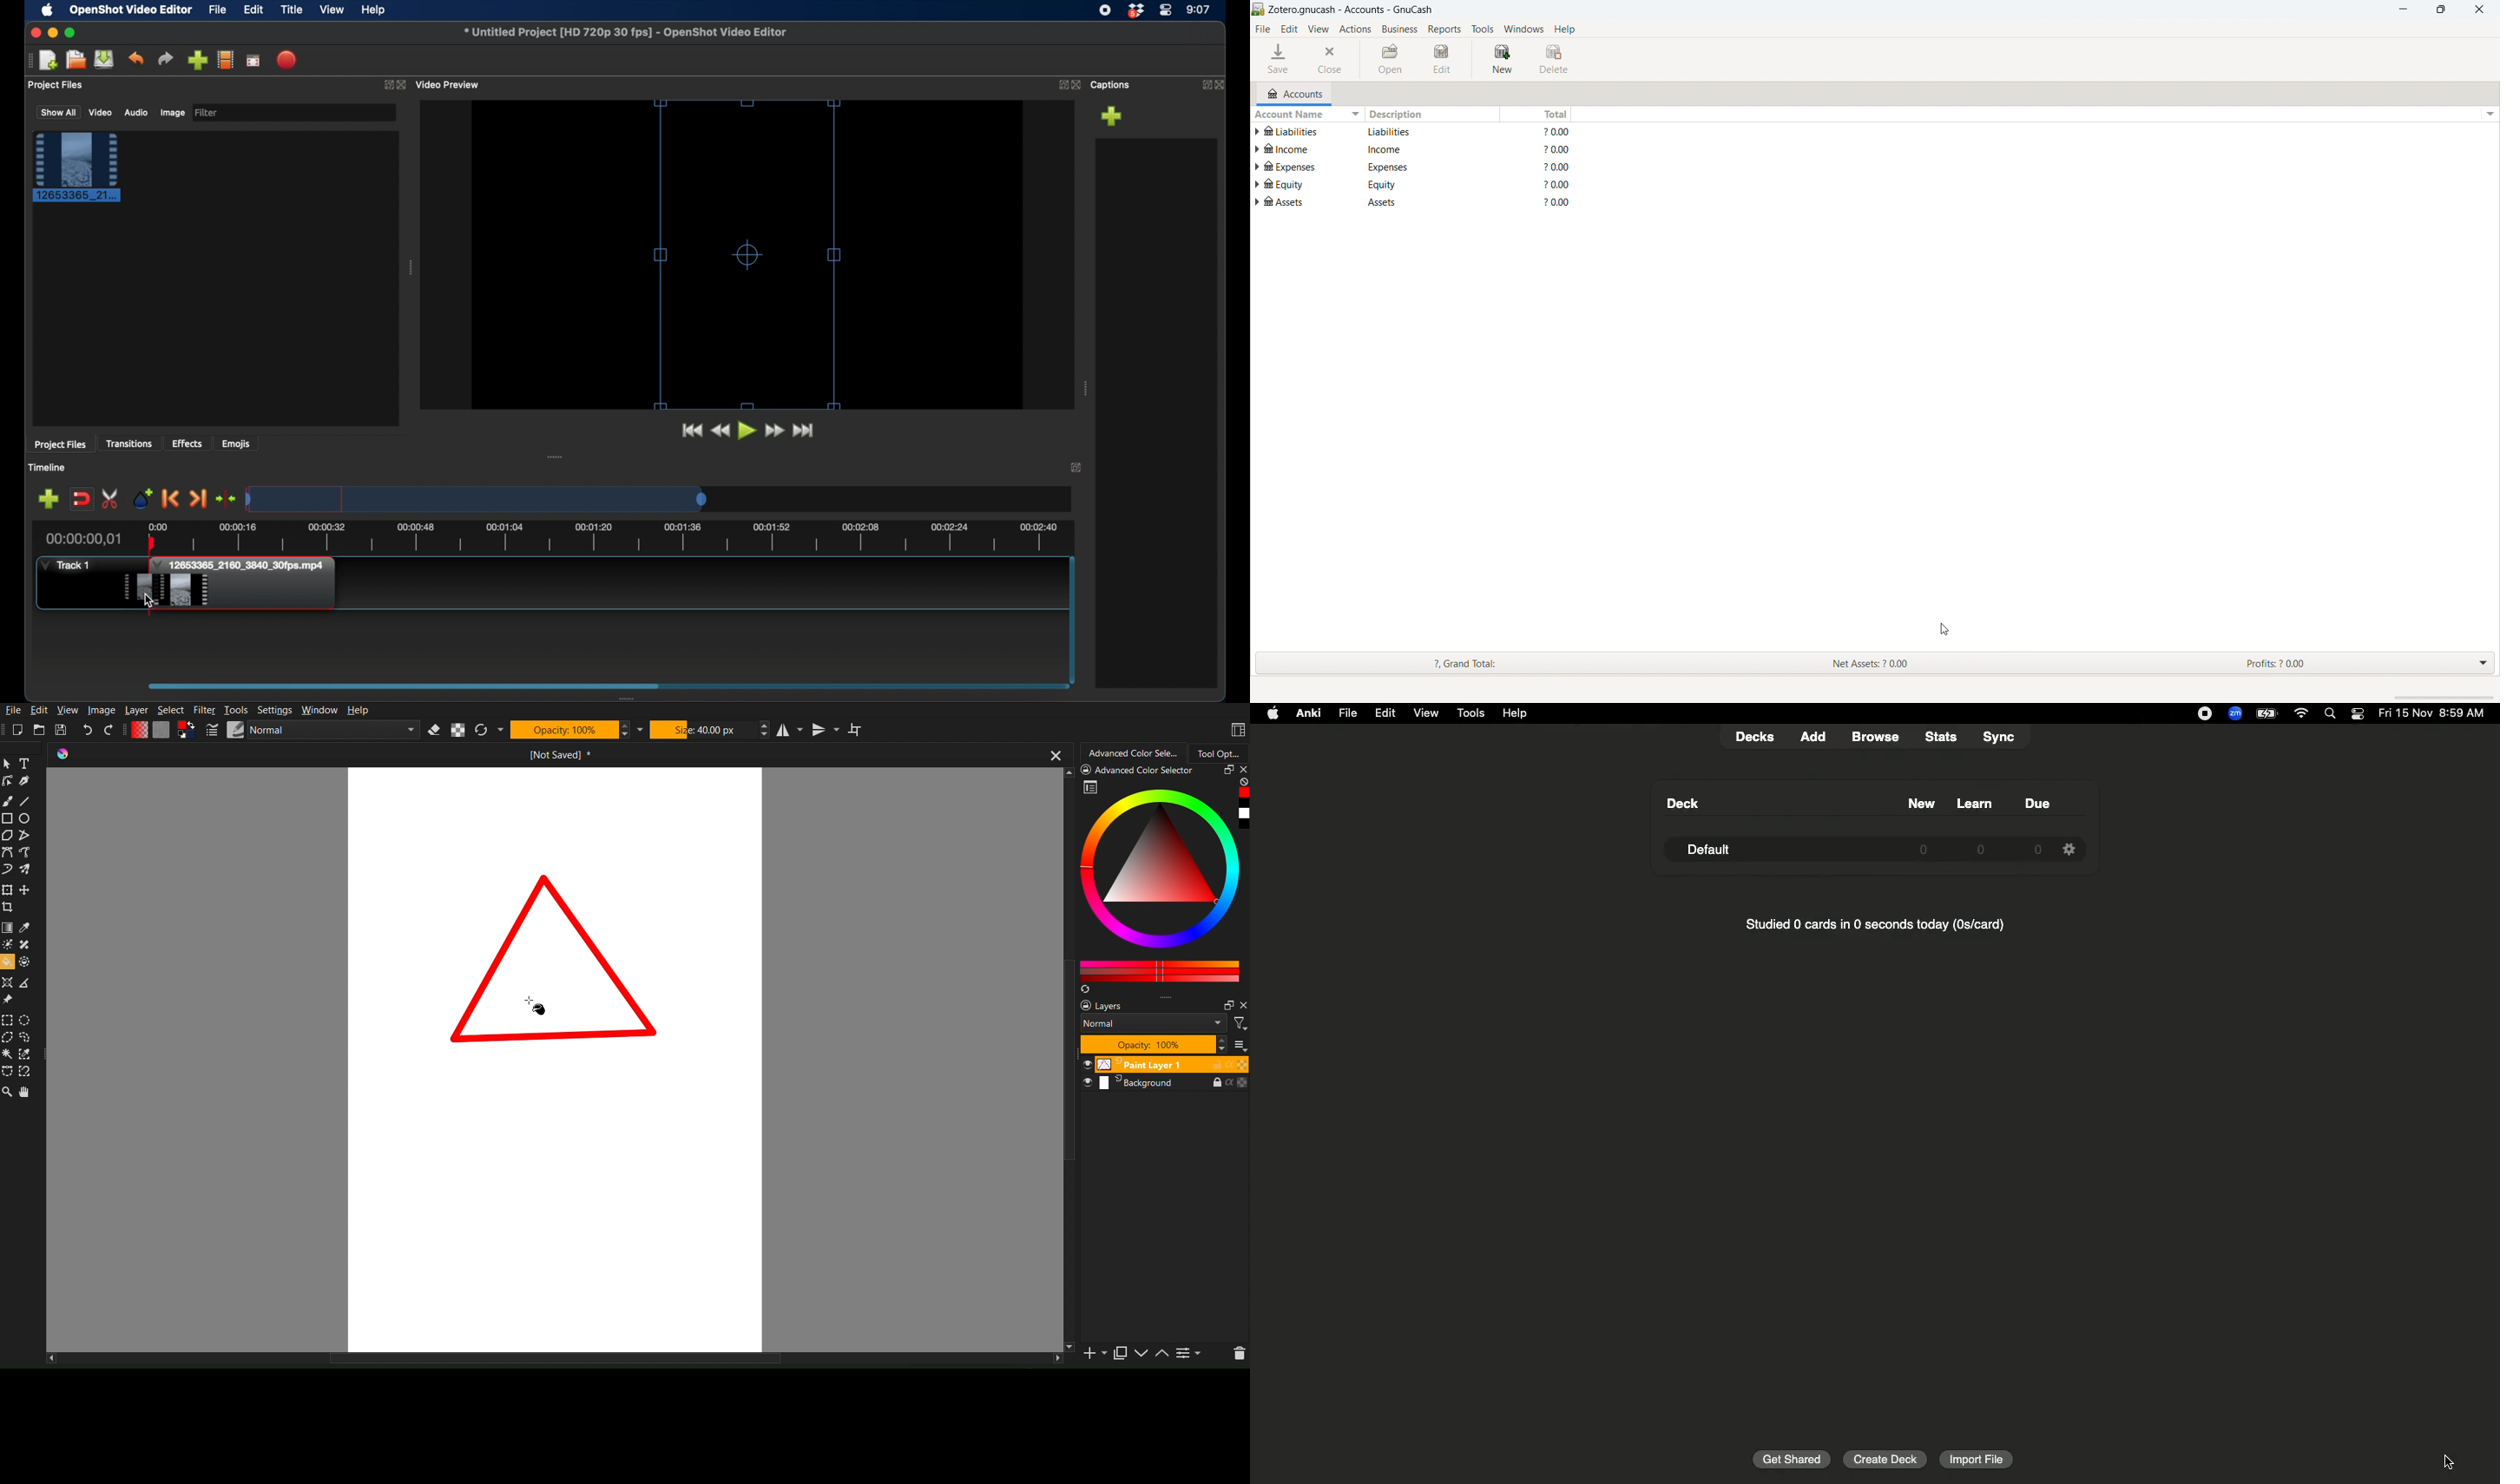 The width and height of the screenshot is (2520, 1484). Describe the element at coordinates (26, 945) in the screenshot. I see `smart patch tool` at that location.